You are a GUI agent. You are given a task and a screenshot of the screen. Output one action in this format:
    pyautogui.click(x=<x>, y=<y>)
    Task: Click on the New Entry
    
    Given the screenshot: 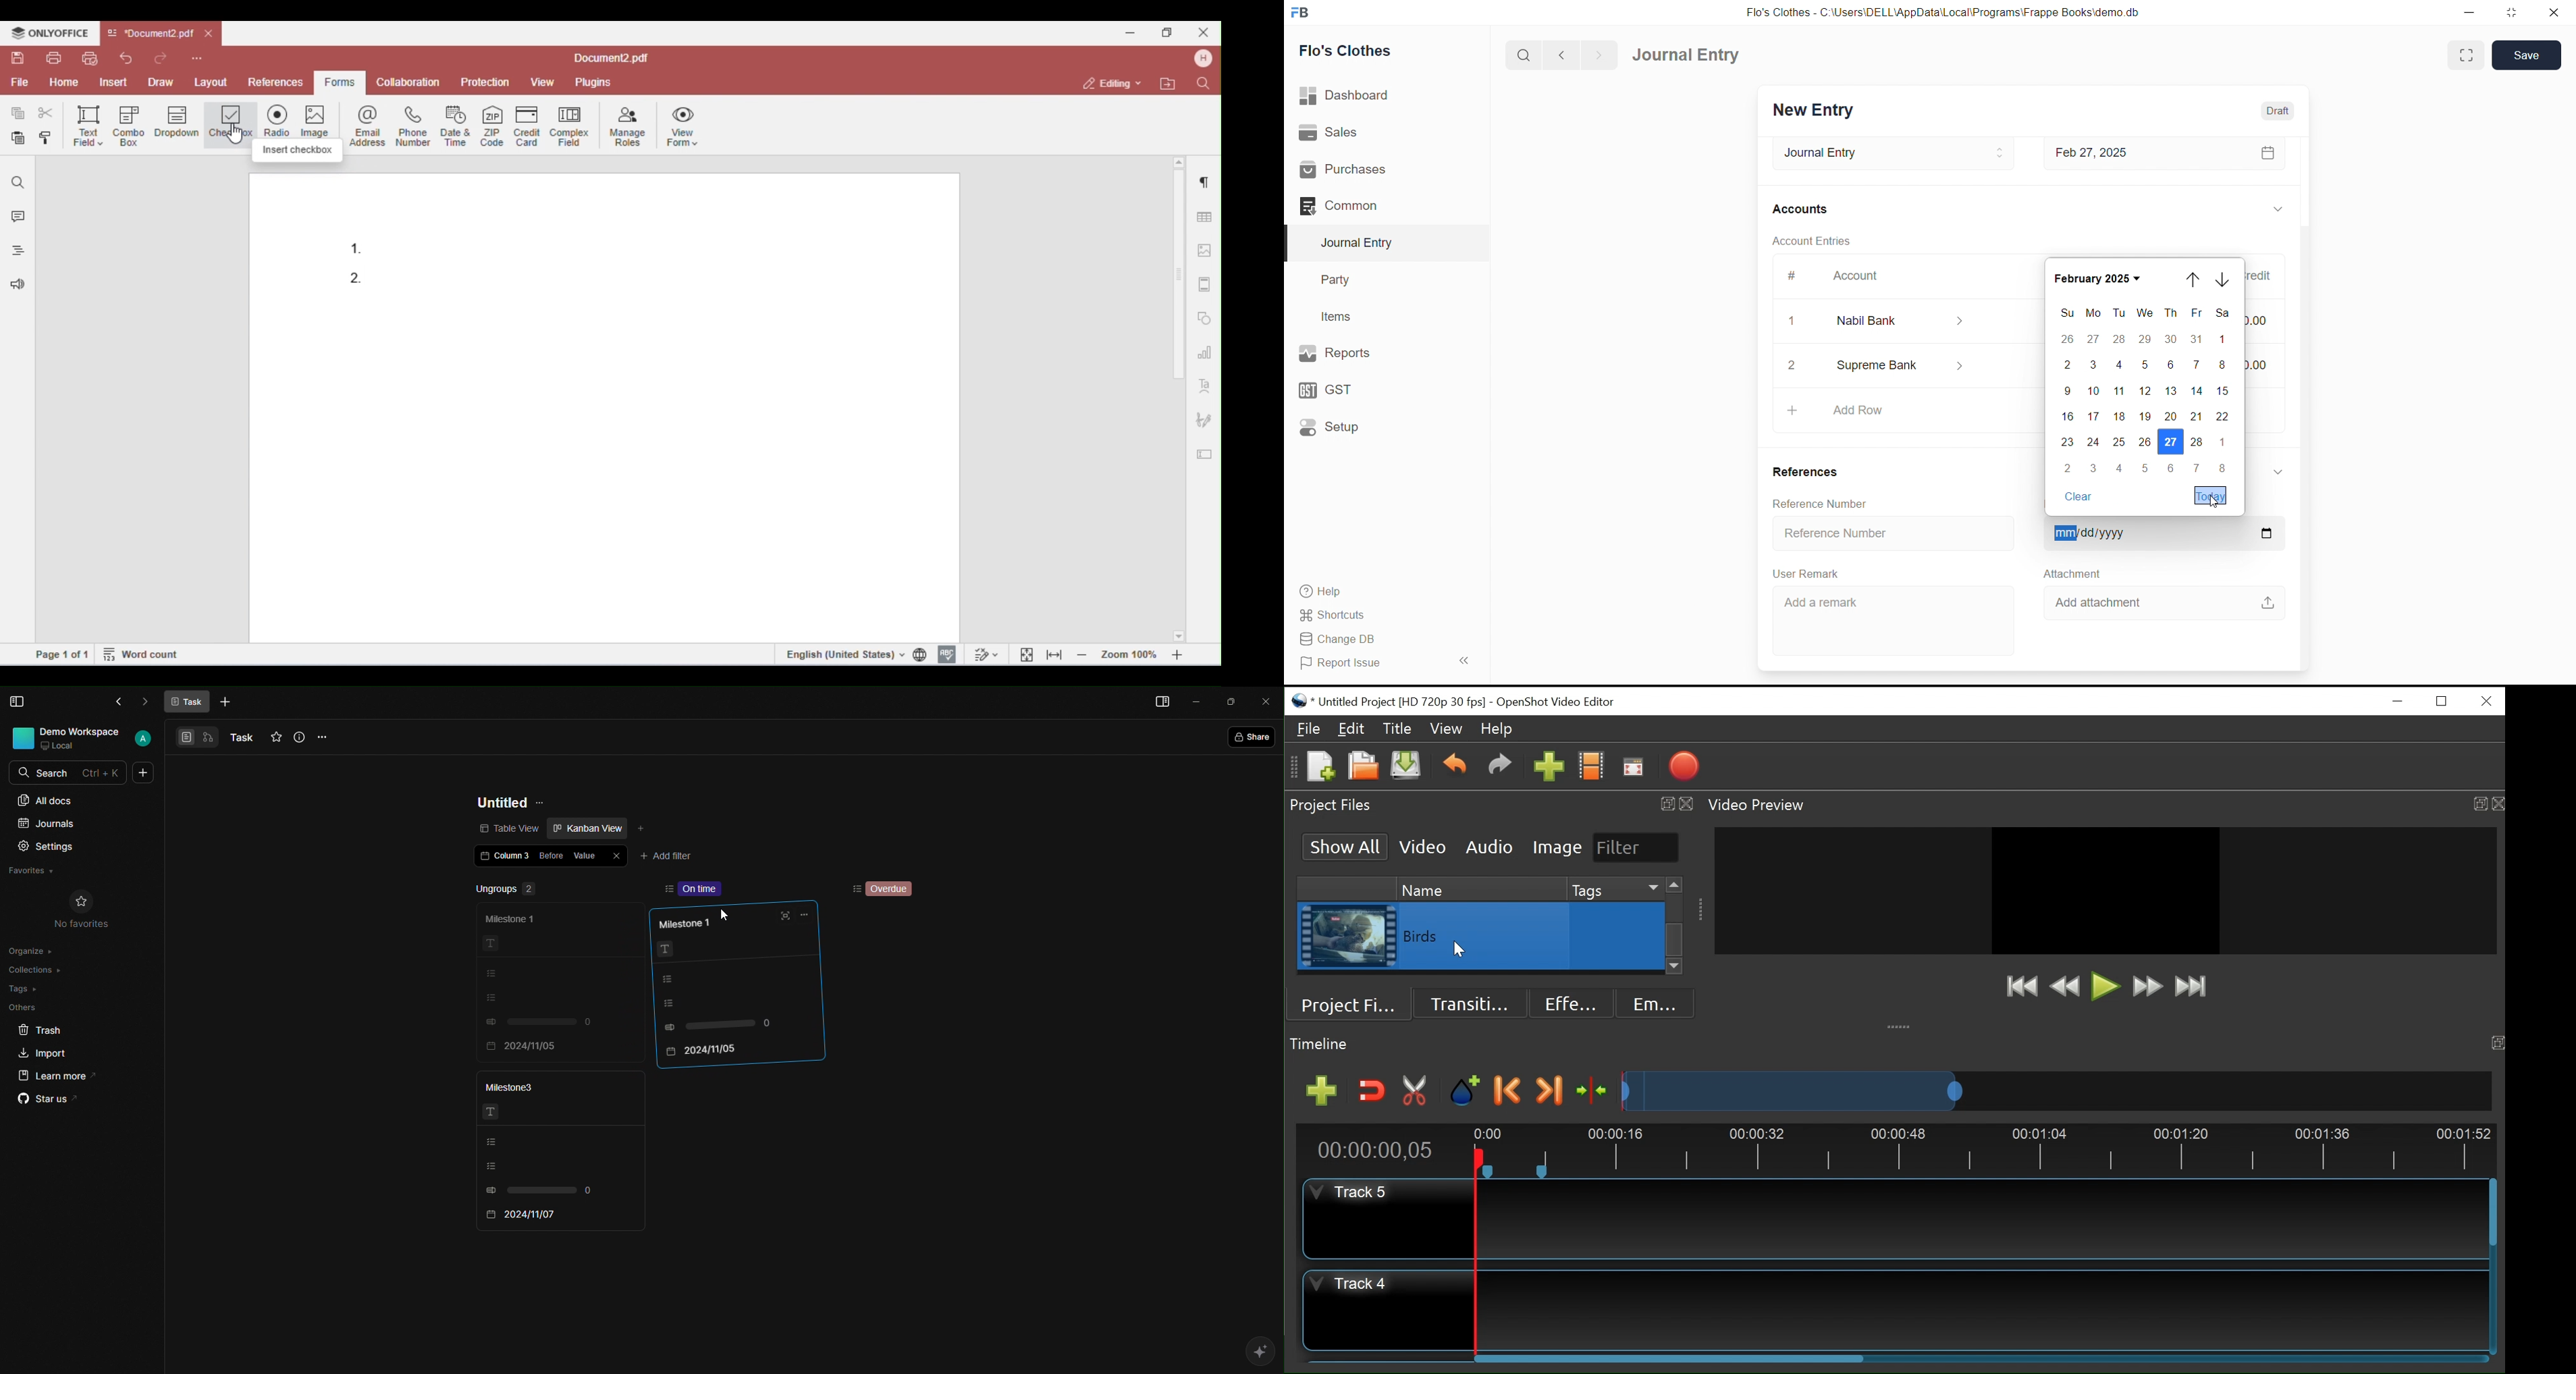 What is the action you would take?
    pyautogui.click(x=1816, y=111)
    